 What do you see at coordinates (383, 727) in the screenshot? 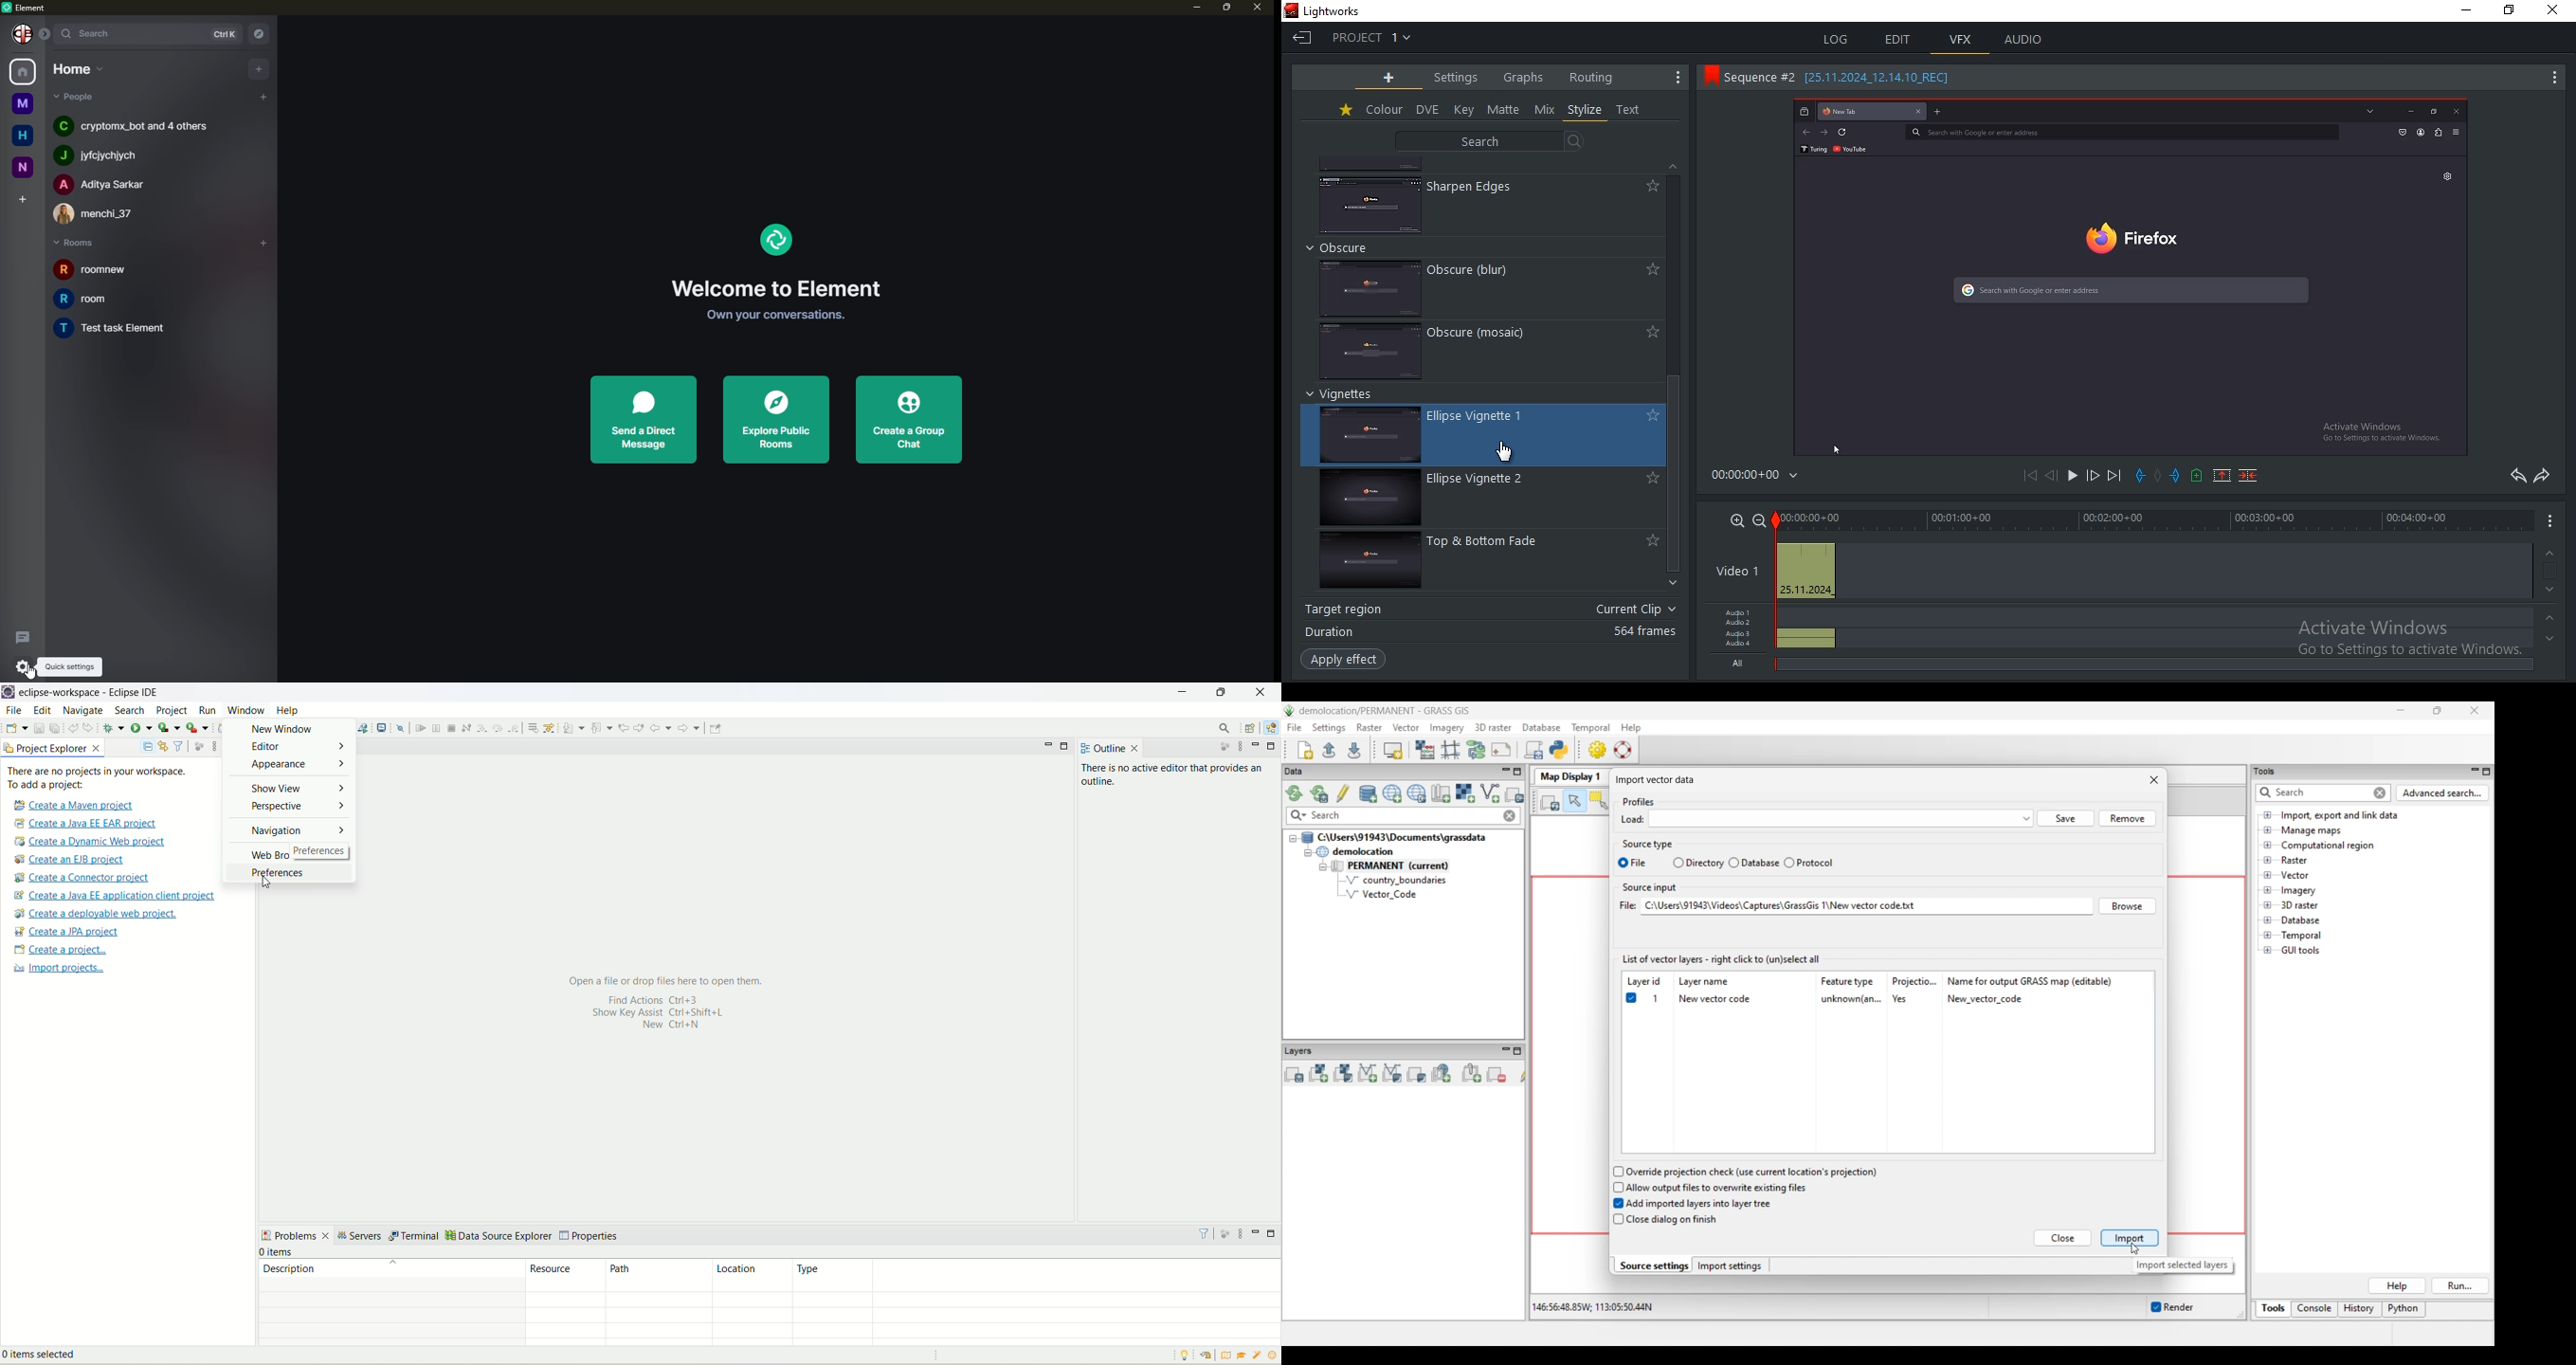
I see `open a terminal` at bounding box center [383, 727].